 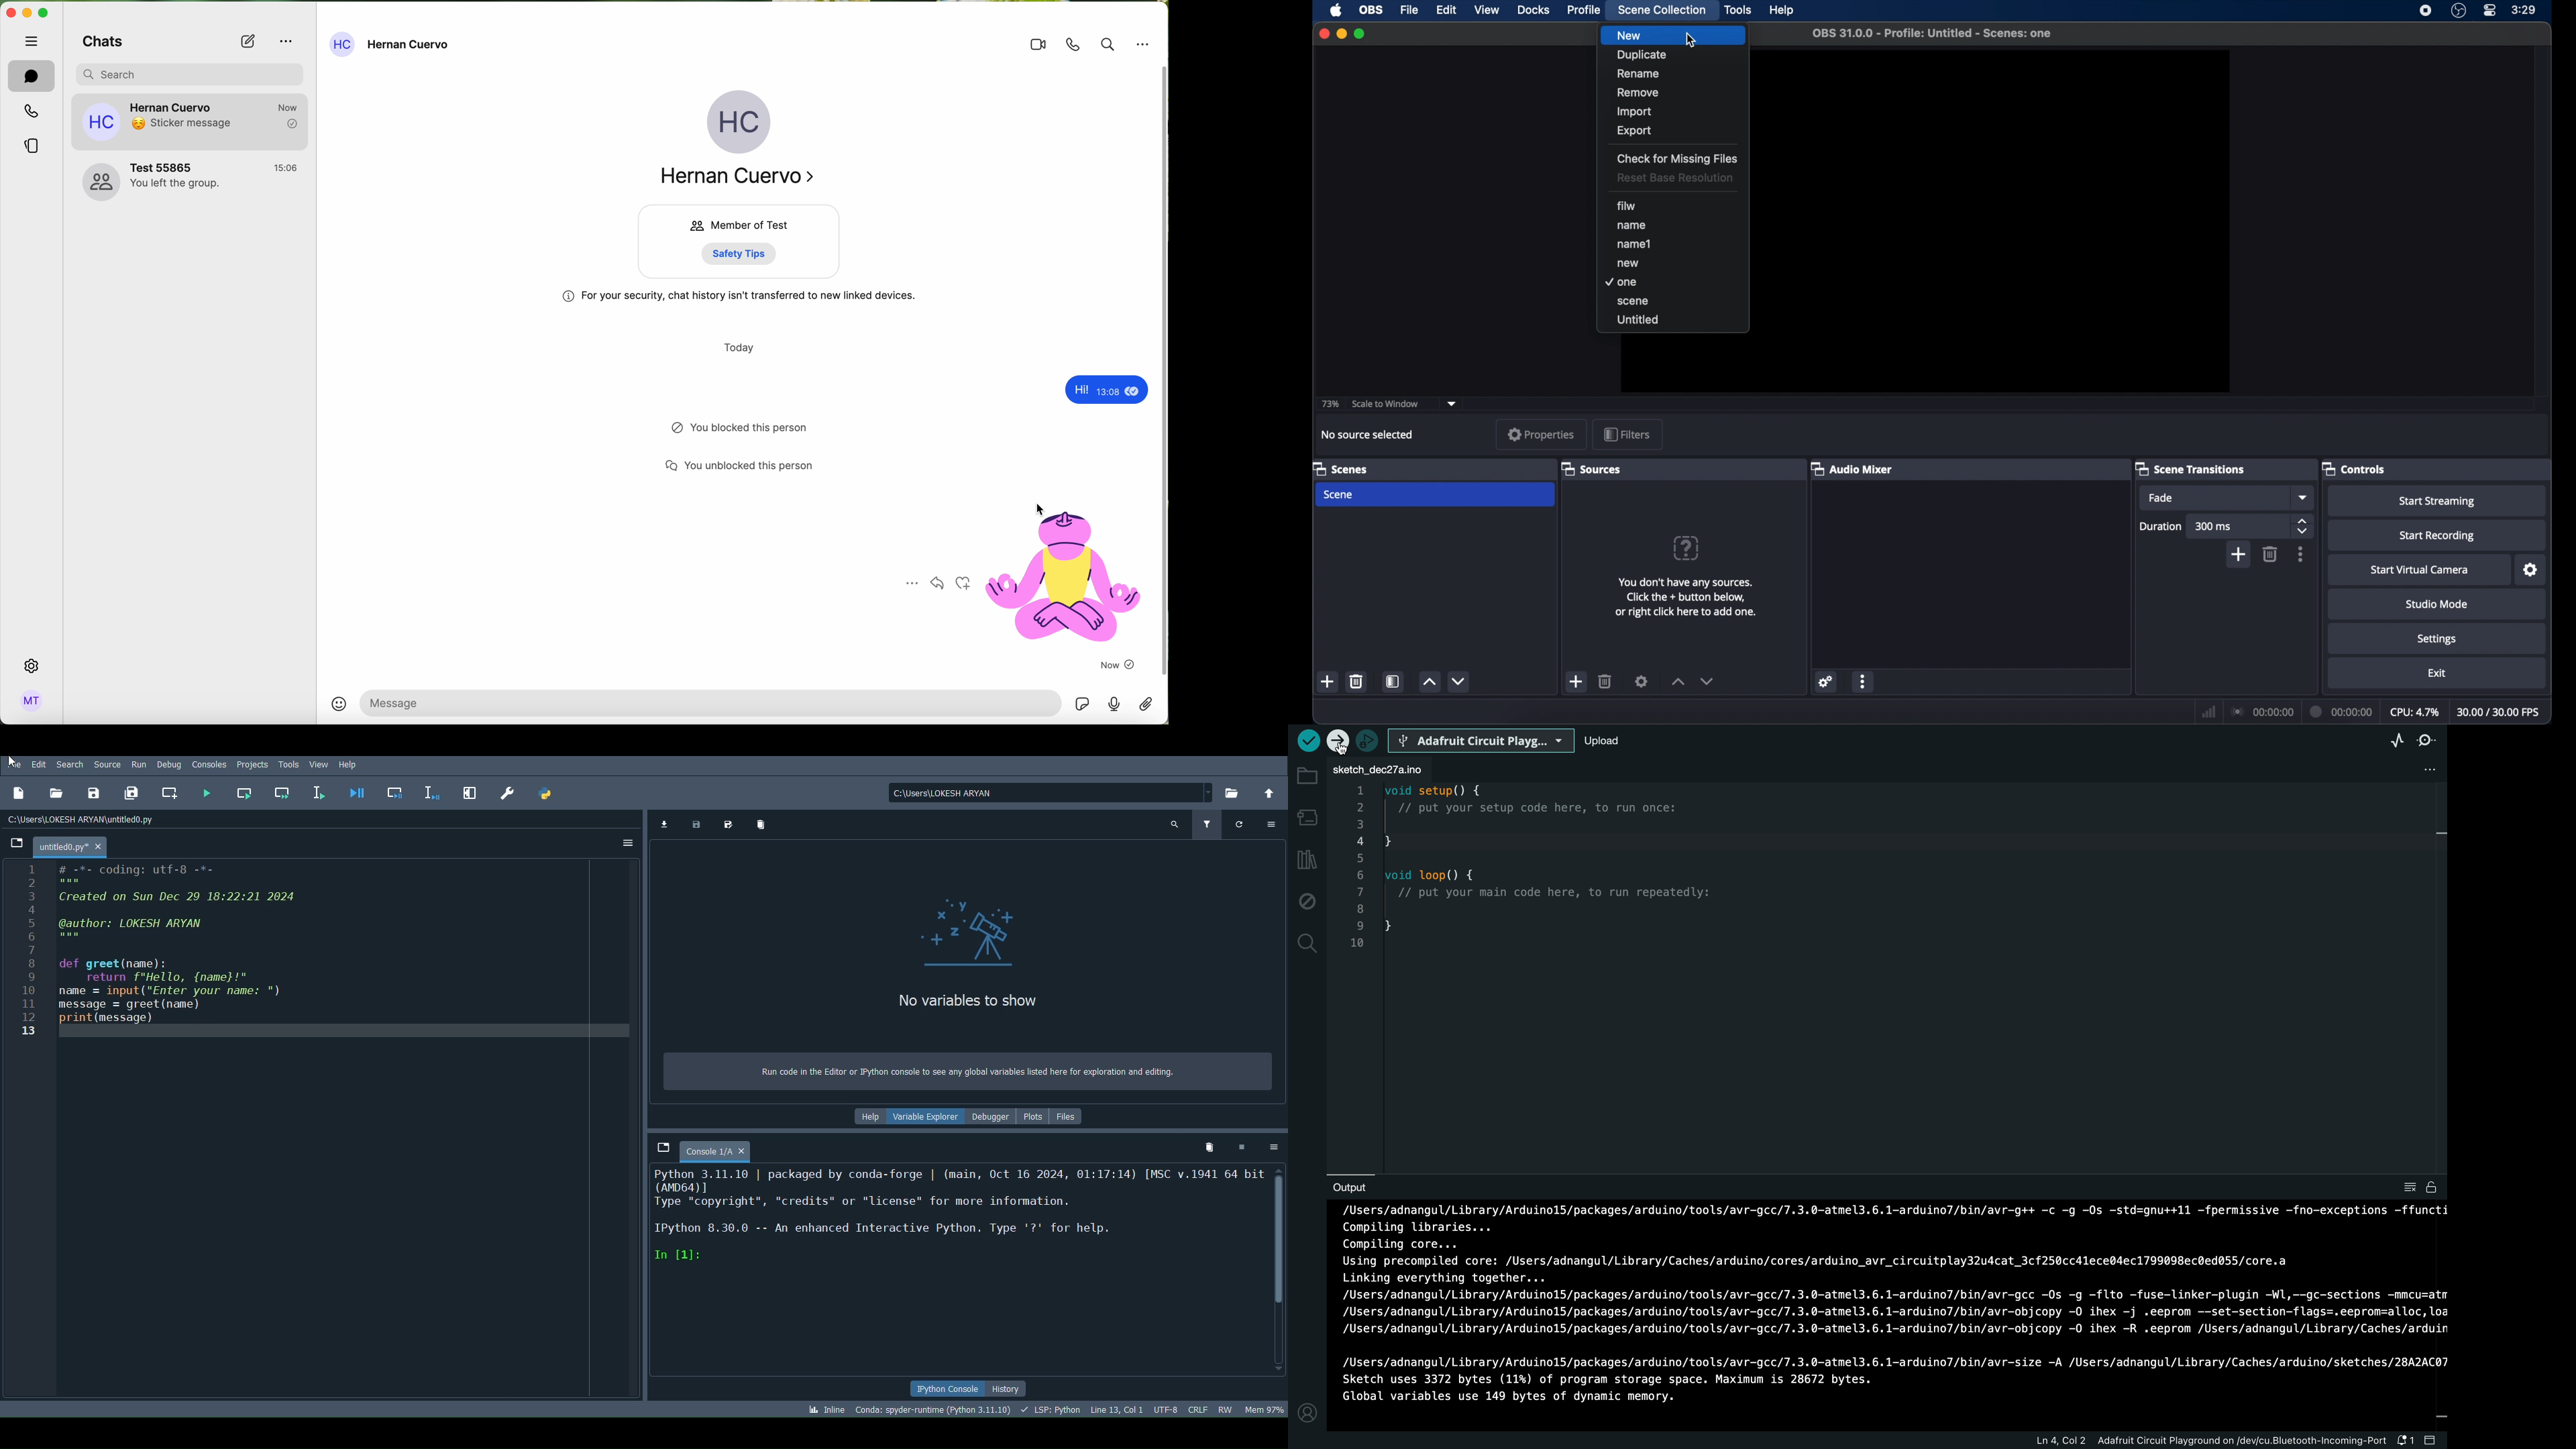 What do you see at coordinates (431, 790) in the screenshot?
I see `Debug selection or current line` at bounding box center [431, 790].